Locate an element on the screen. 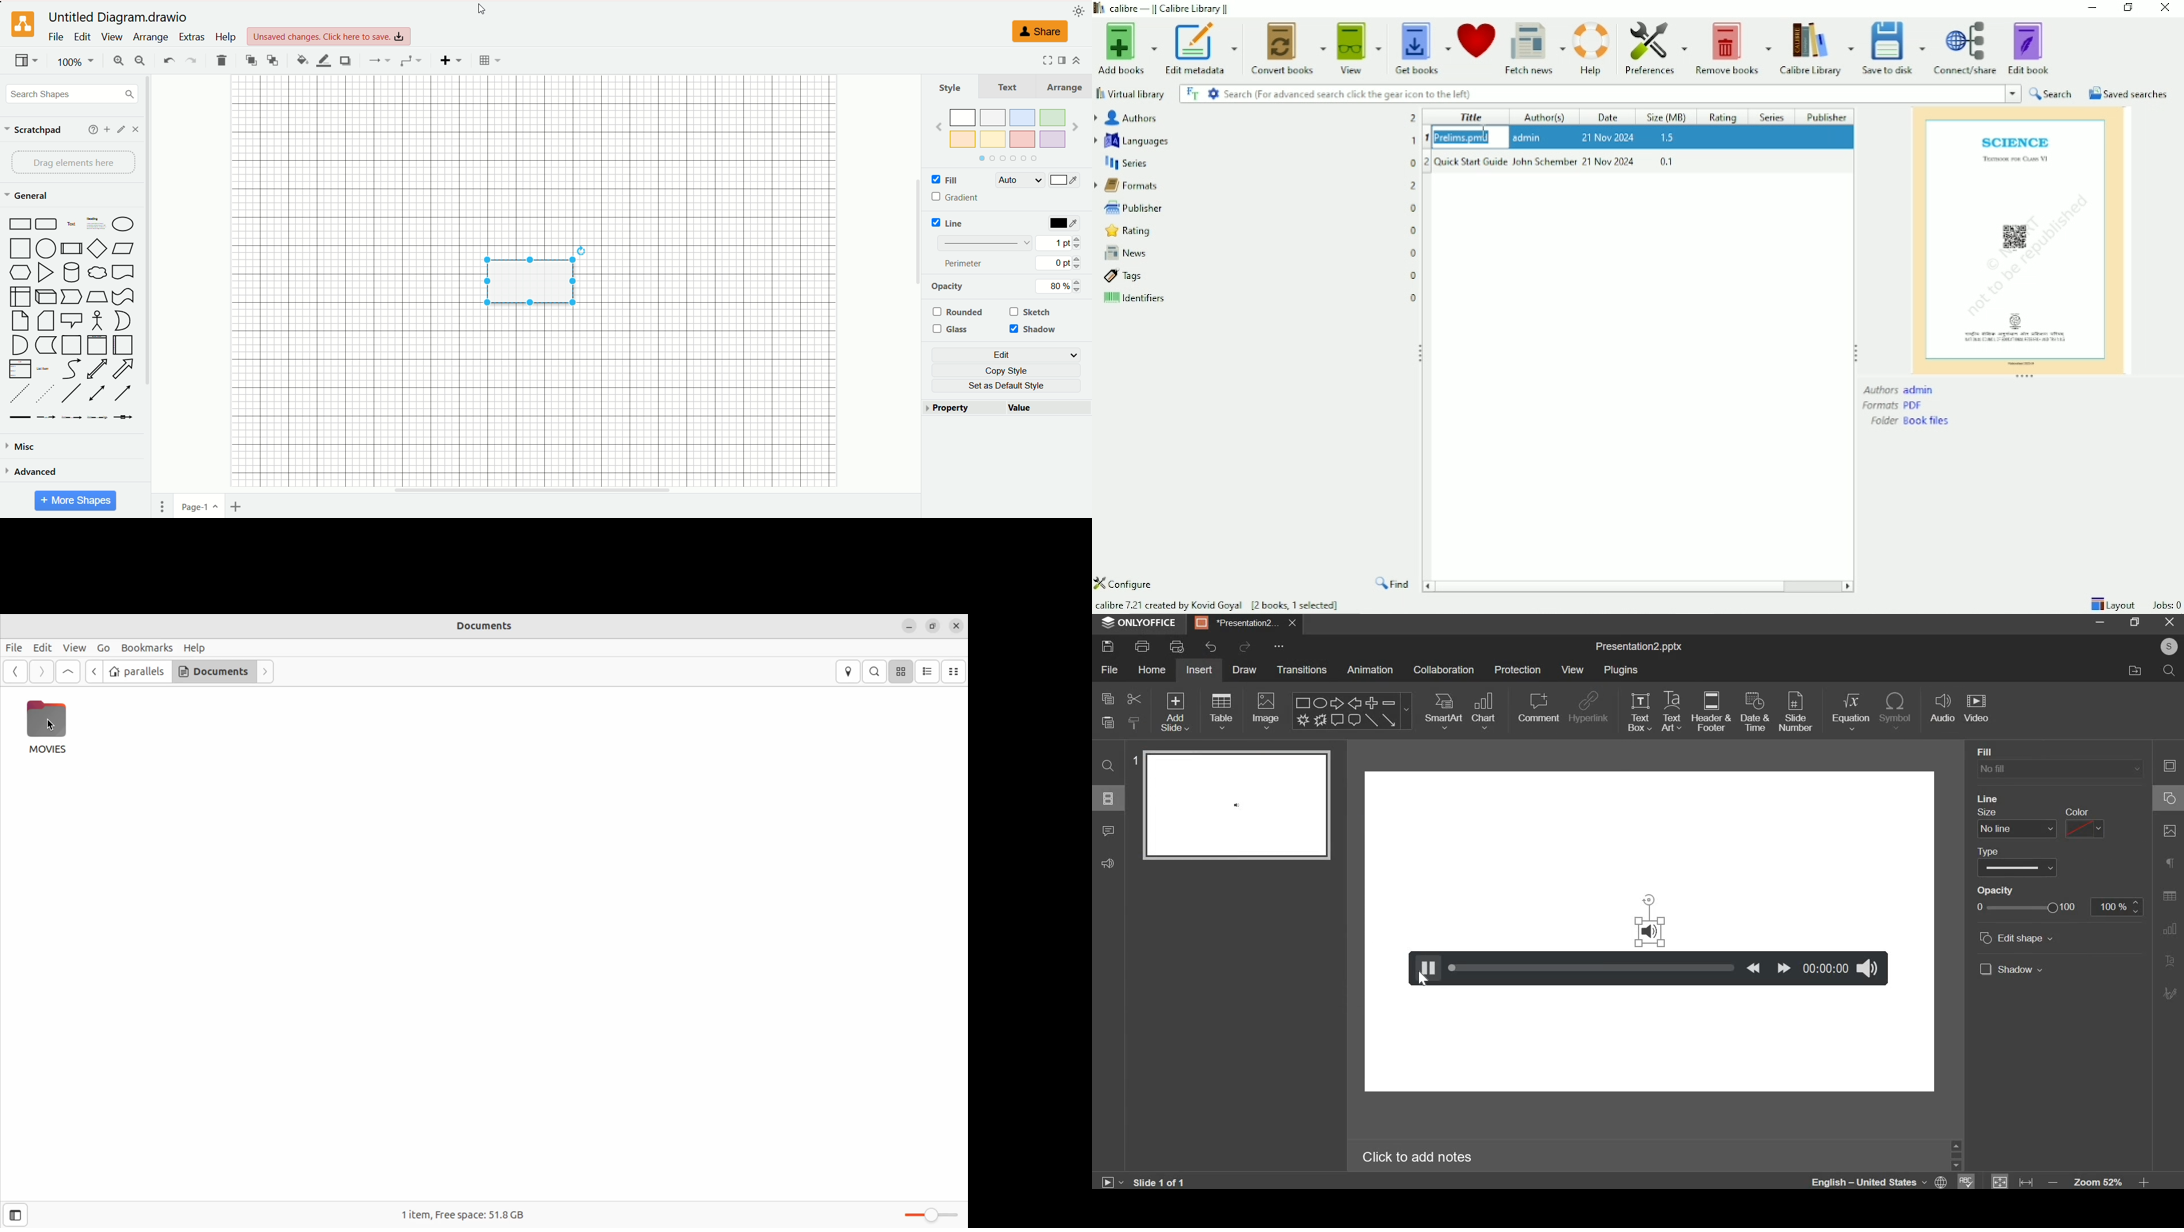 The width and height of the screenshot is (2184, 1232). slide is located at coordinates (1109, 799).